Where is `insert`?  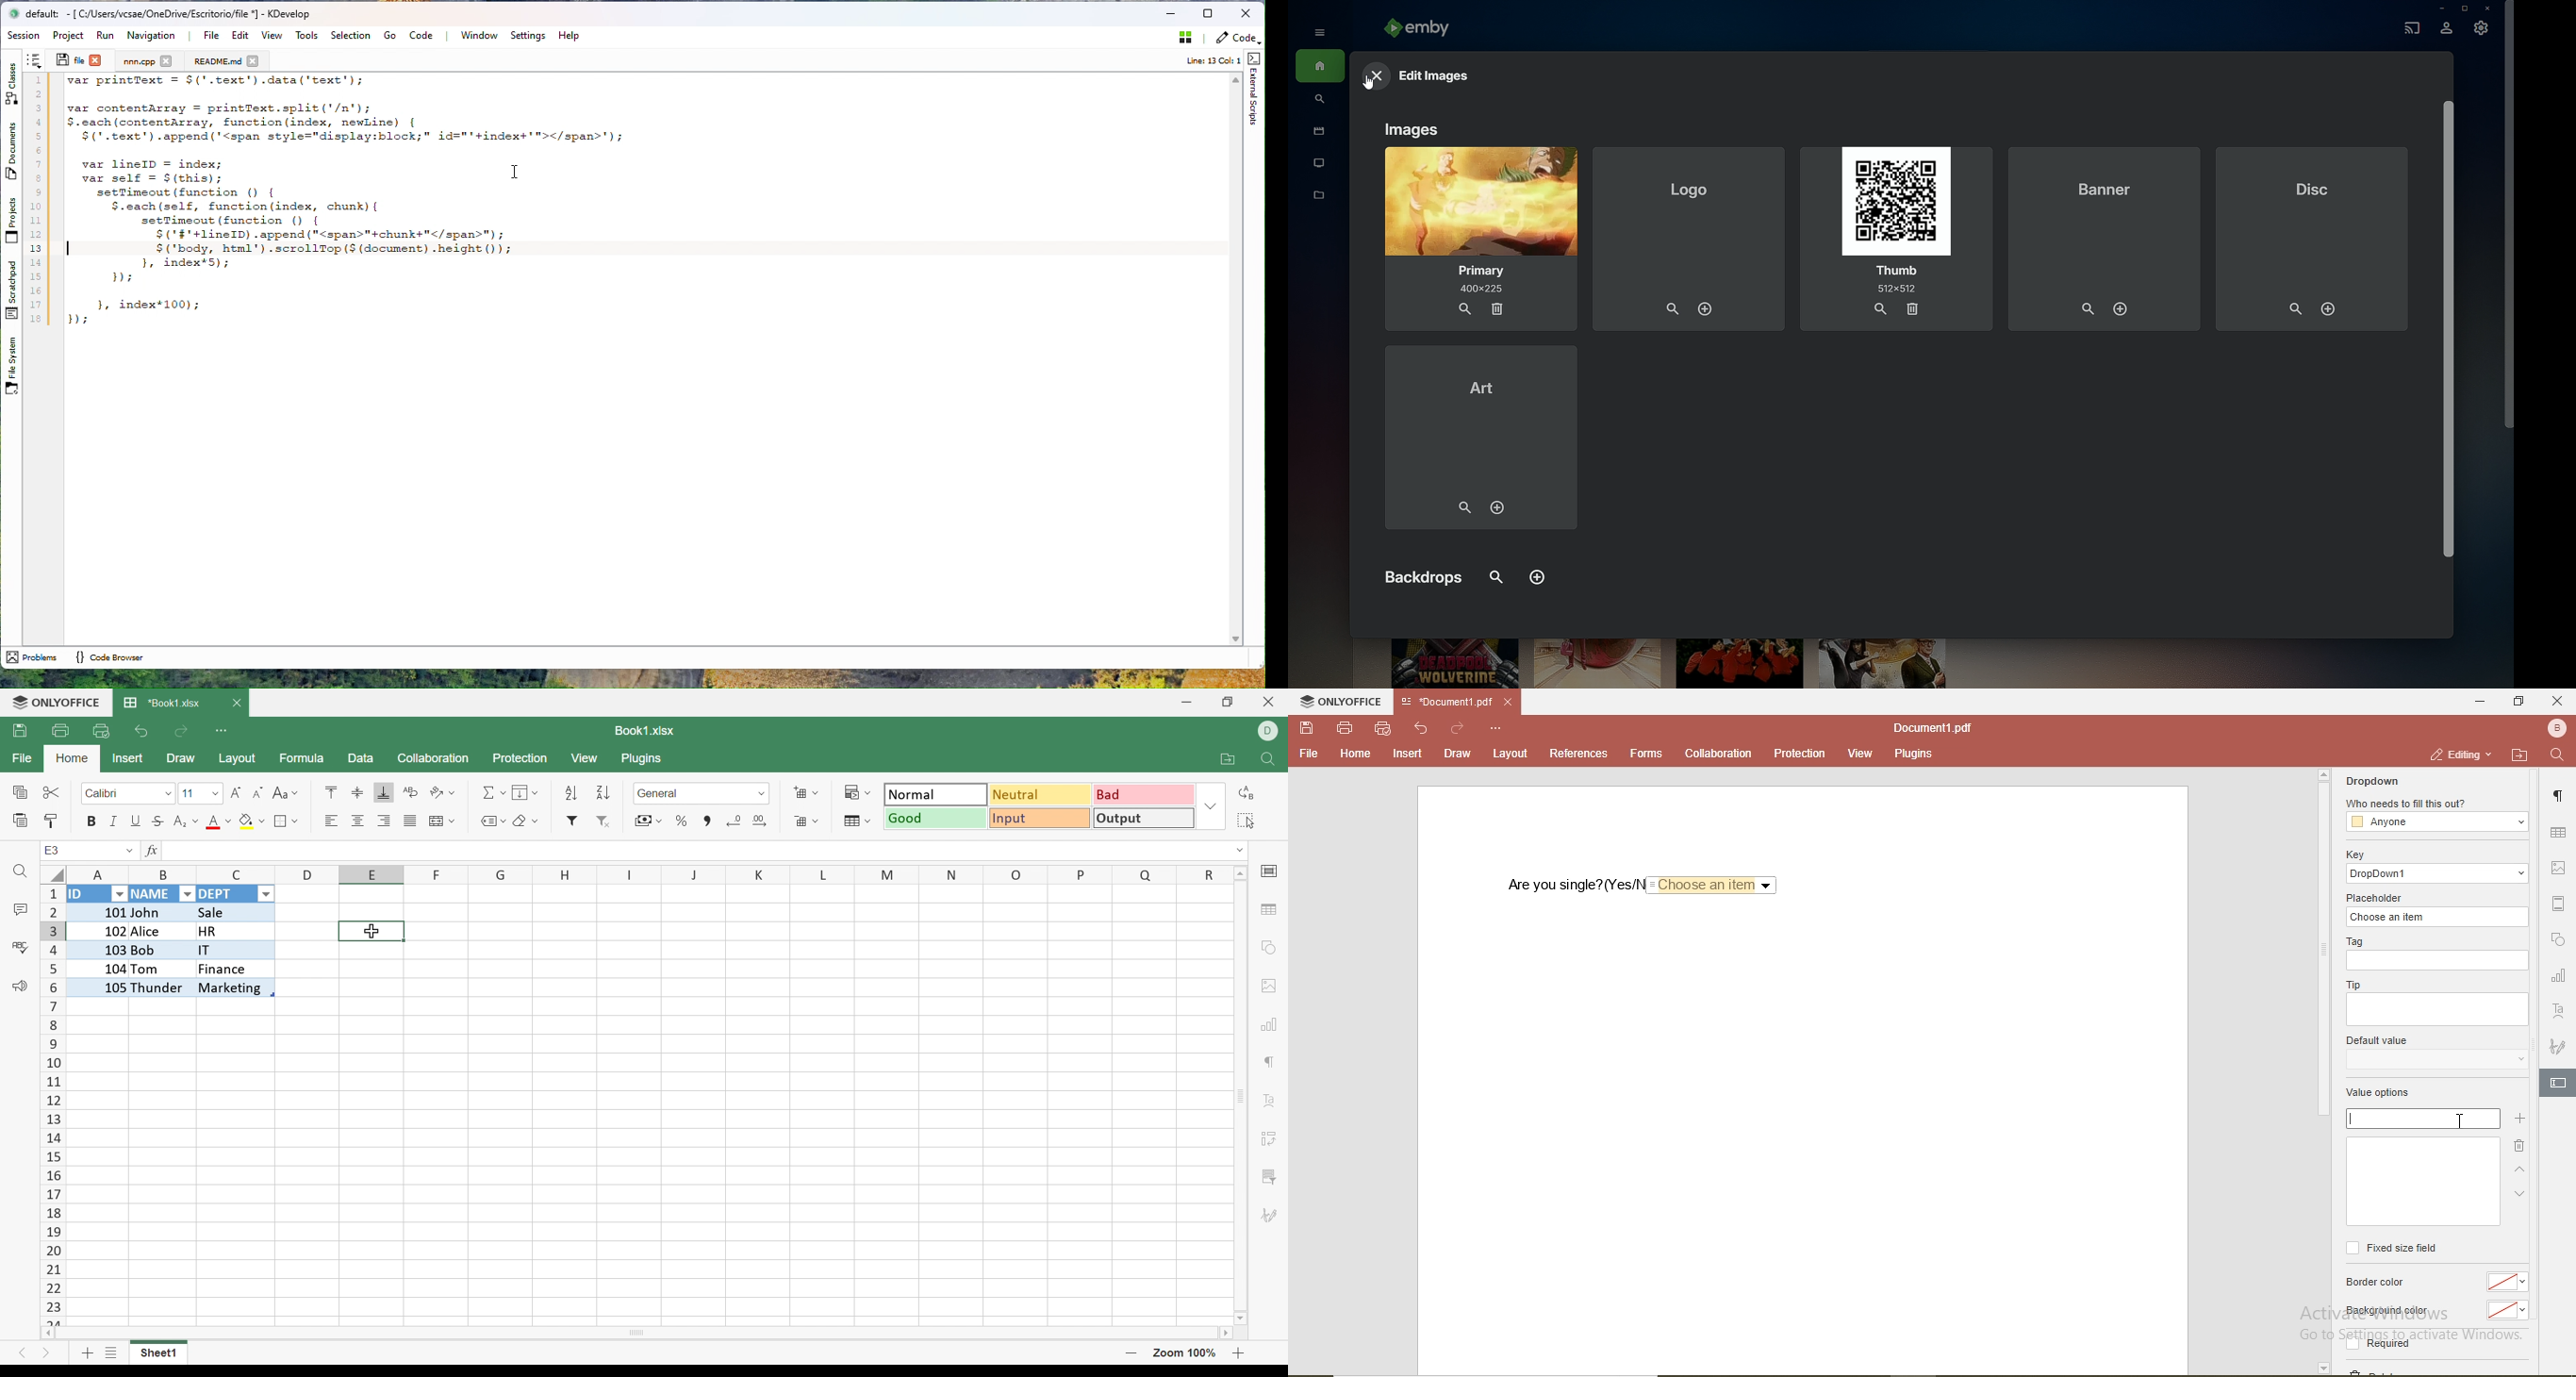
insert is located at coordinates (1408, 755).